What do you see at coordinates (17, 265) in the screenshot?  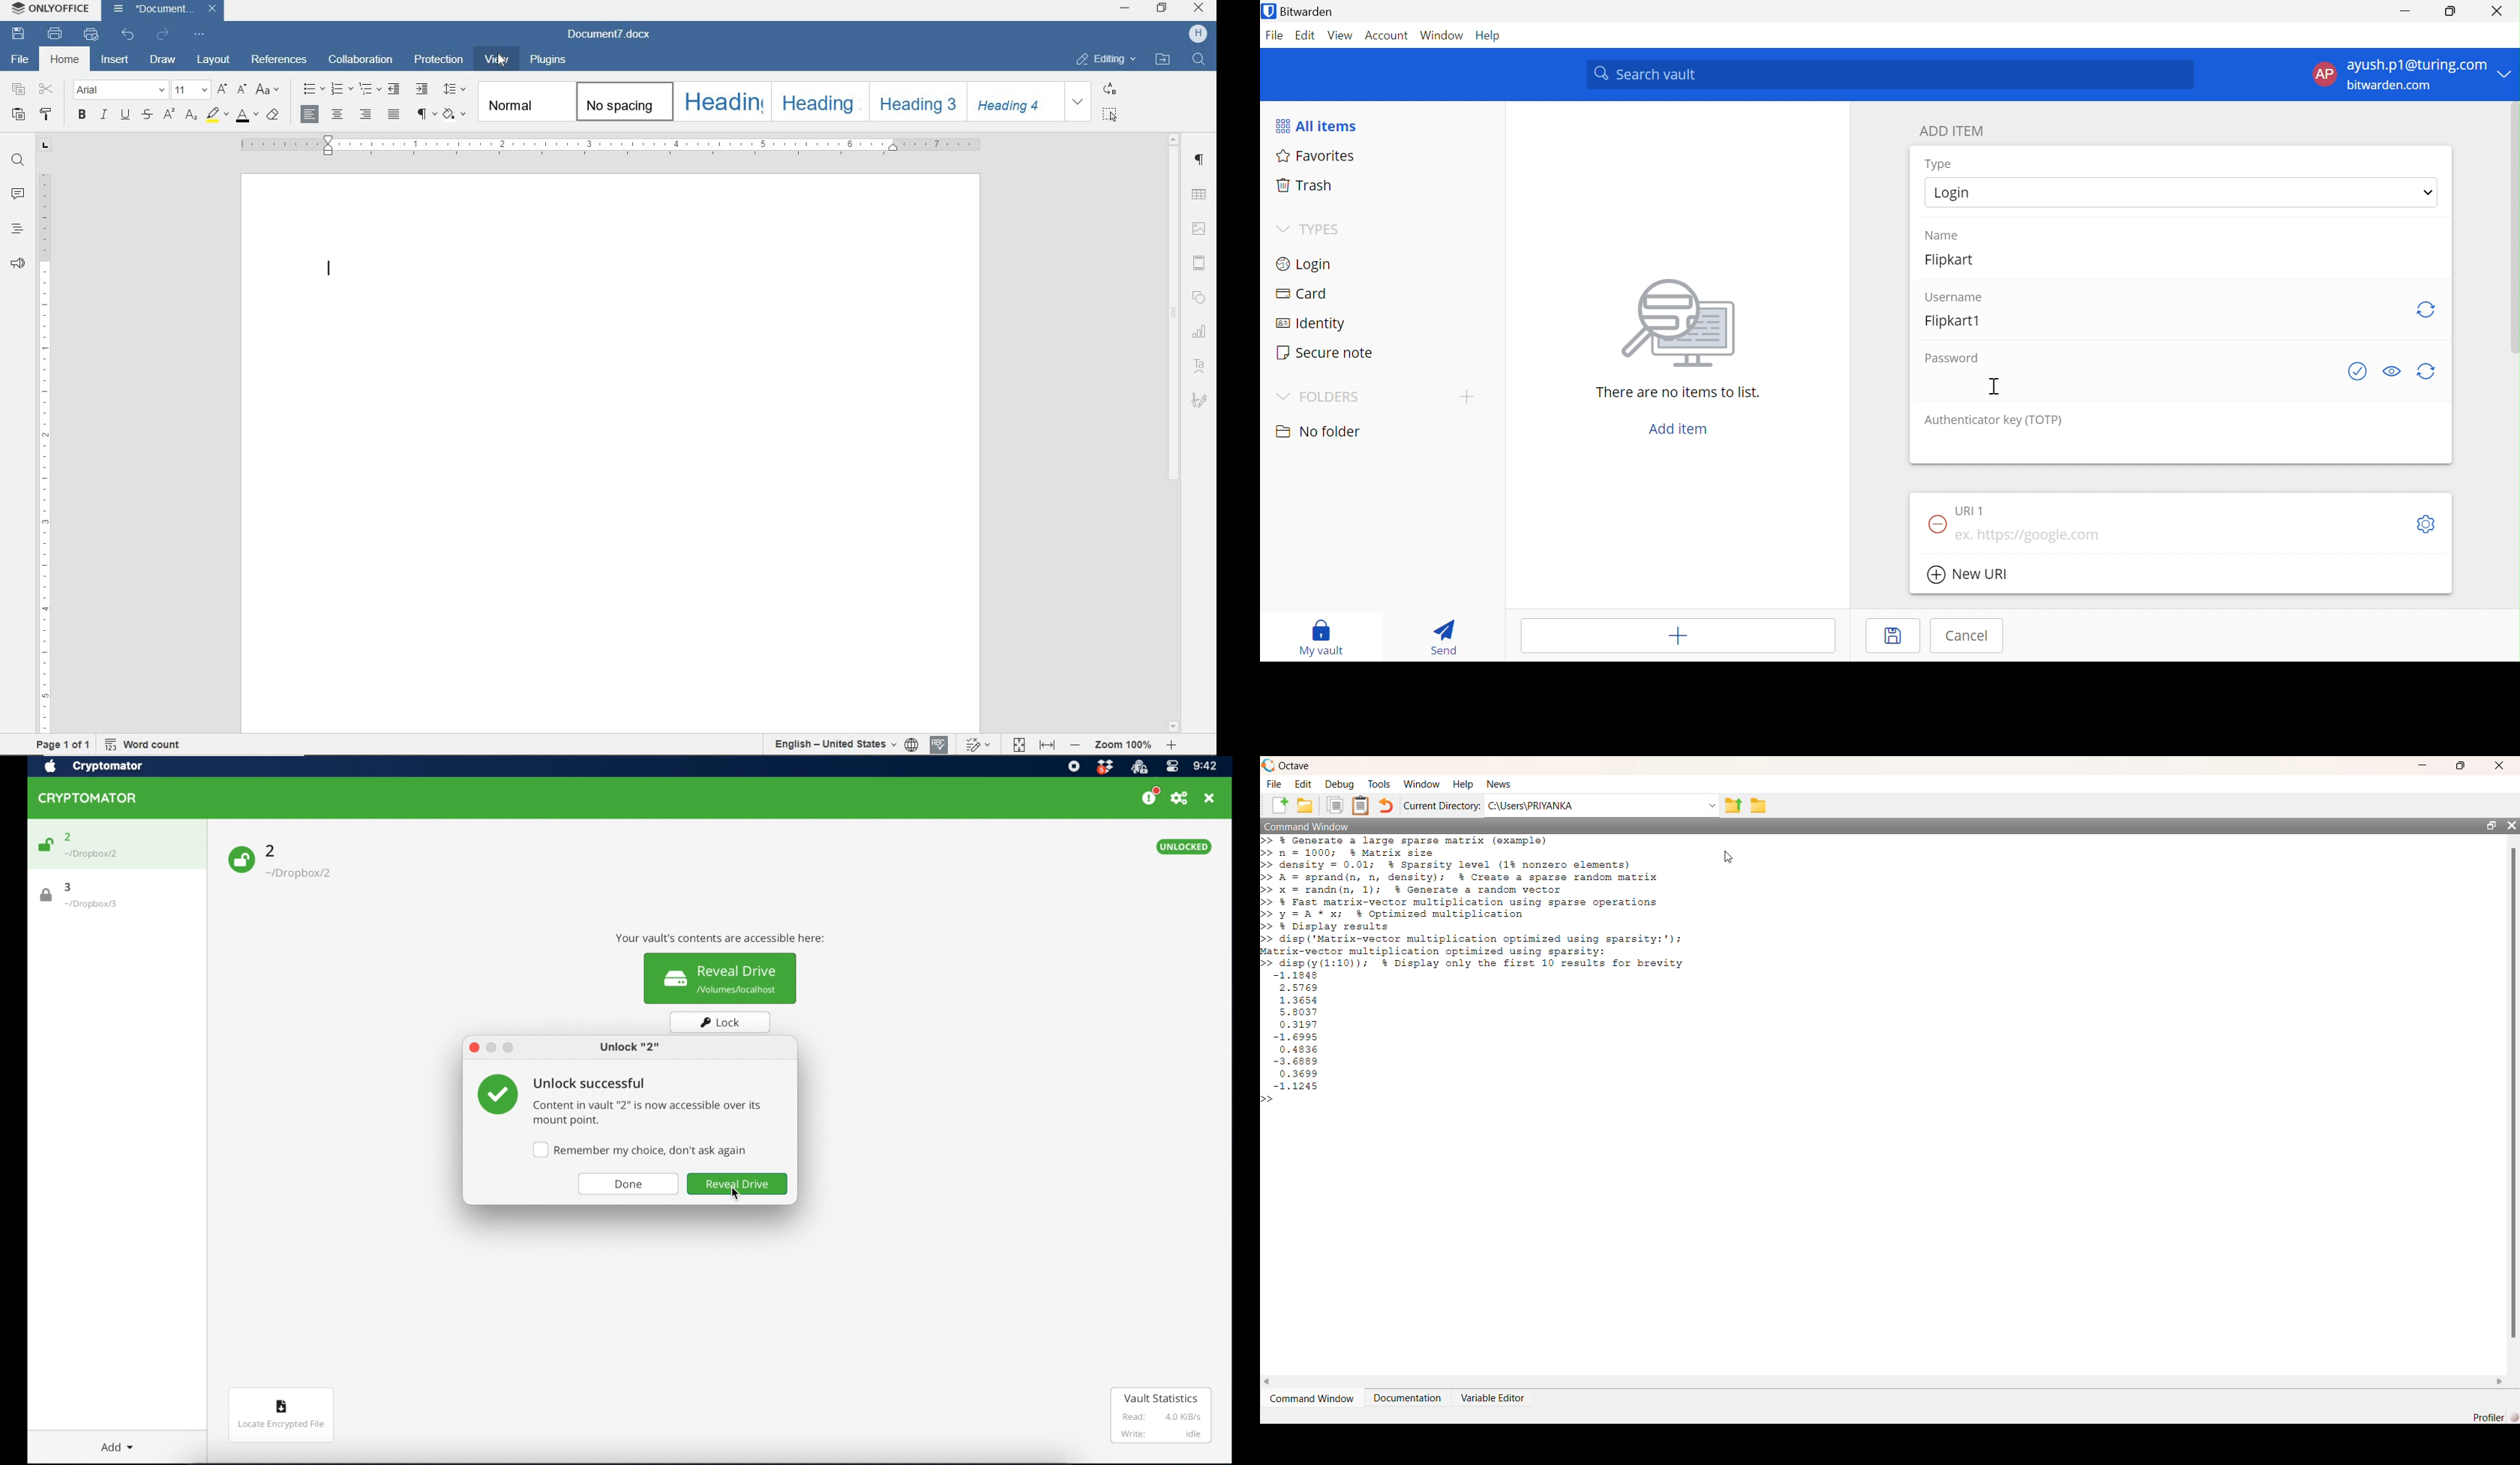 I see `FEEDBACK & SUPPORT` at bounding box center [17, 265].